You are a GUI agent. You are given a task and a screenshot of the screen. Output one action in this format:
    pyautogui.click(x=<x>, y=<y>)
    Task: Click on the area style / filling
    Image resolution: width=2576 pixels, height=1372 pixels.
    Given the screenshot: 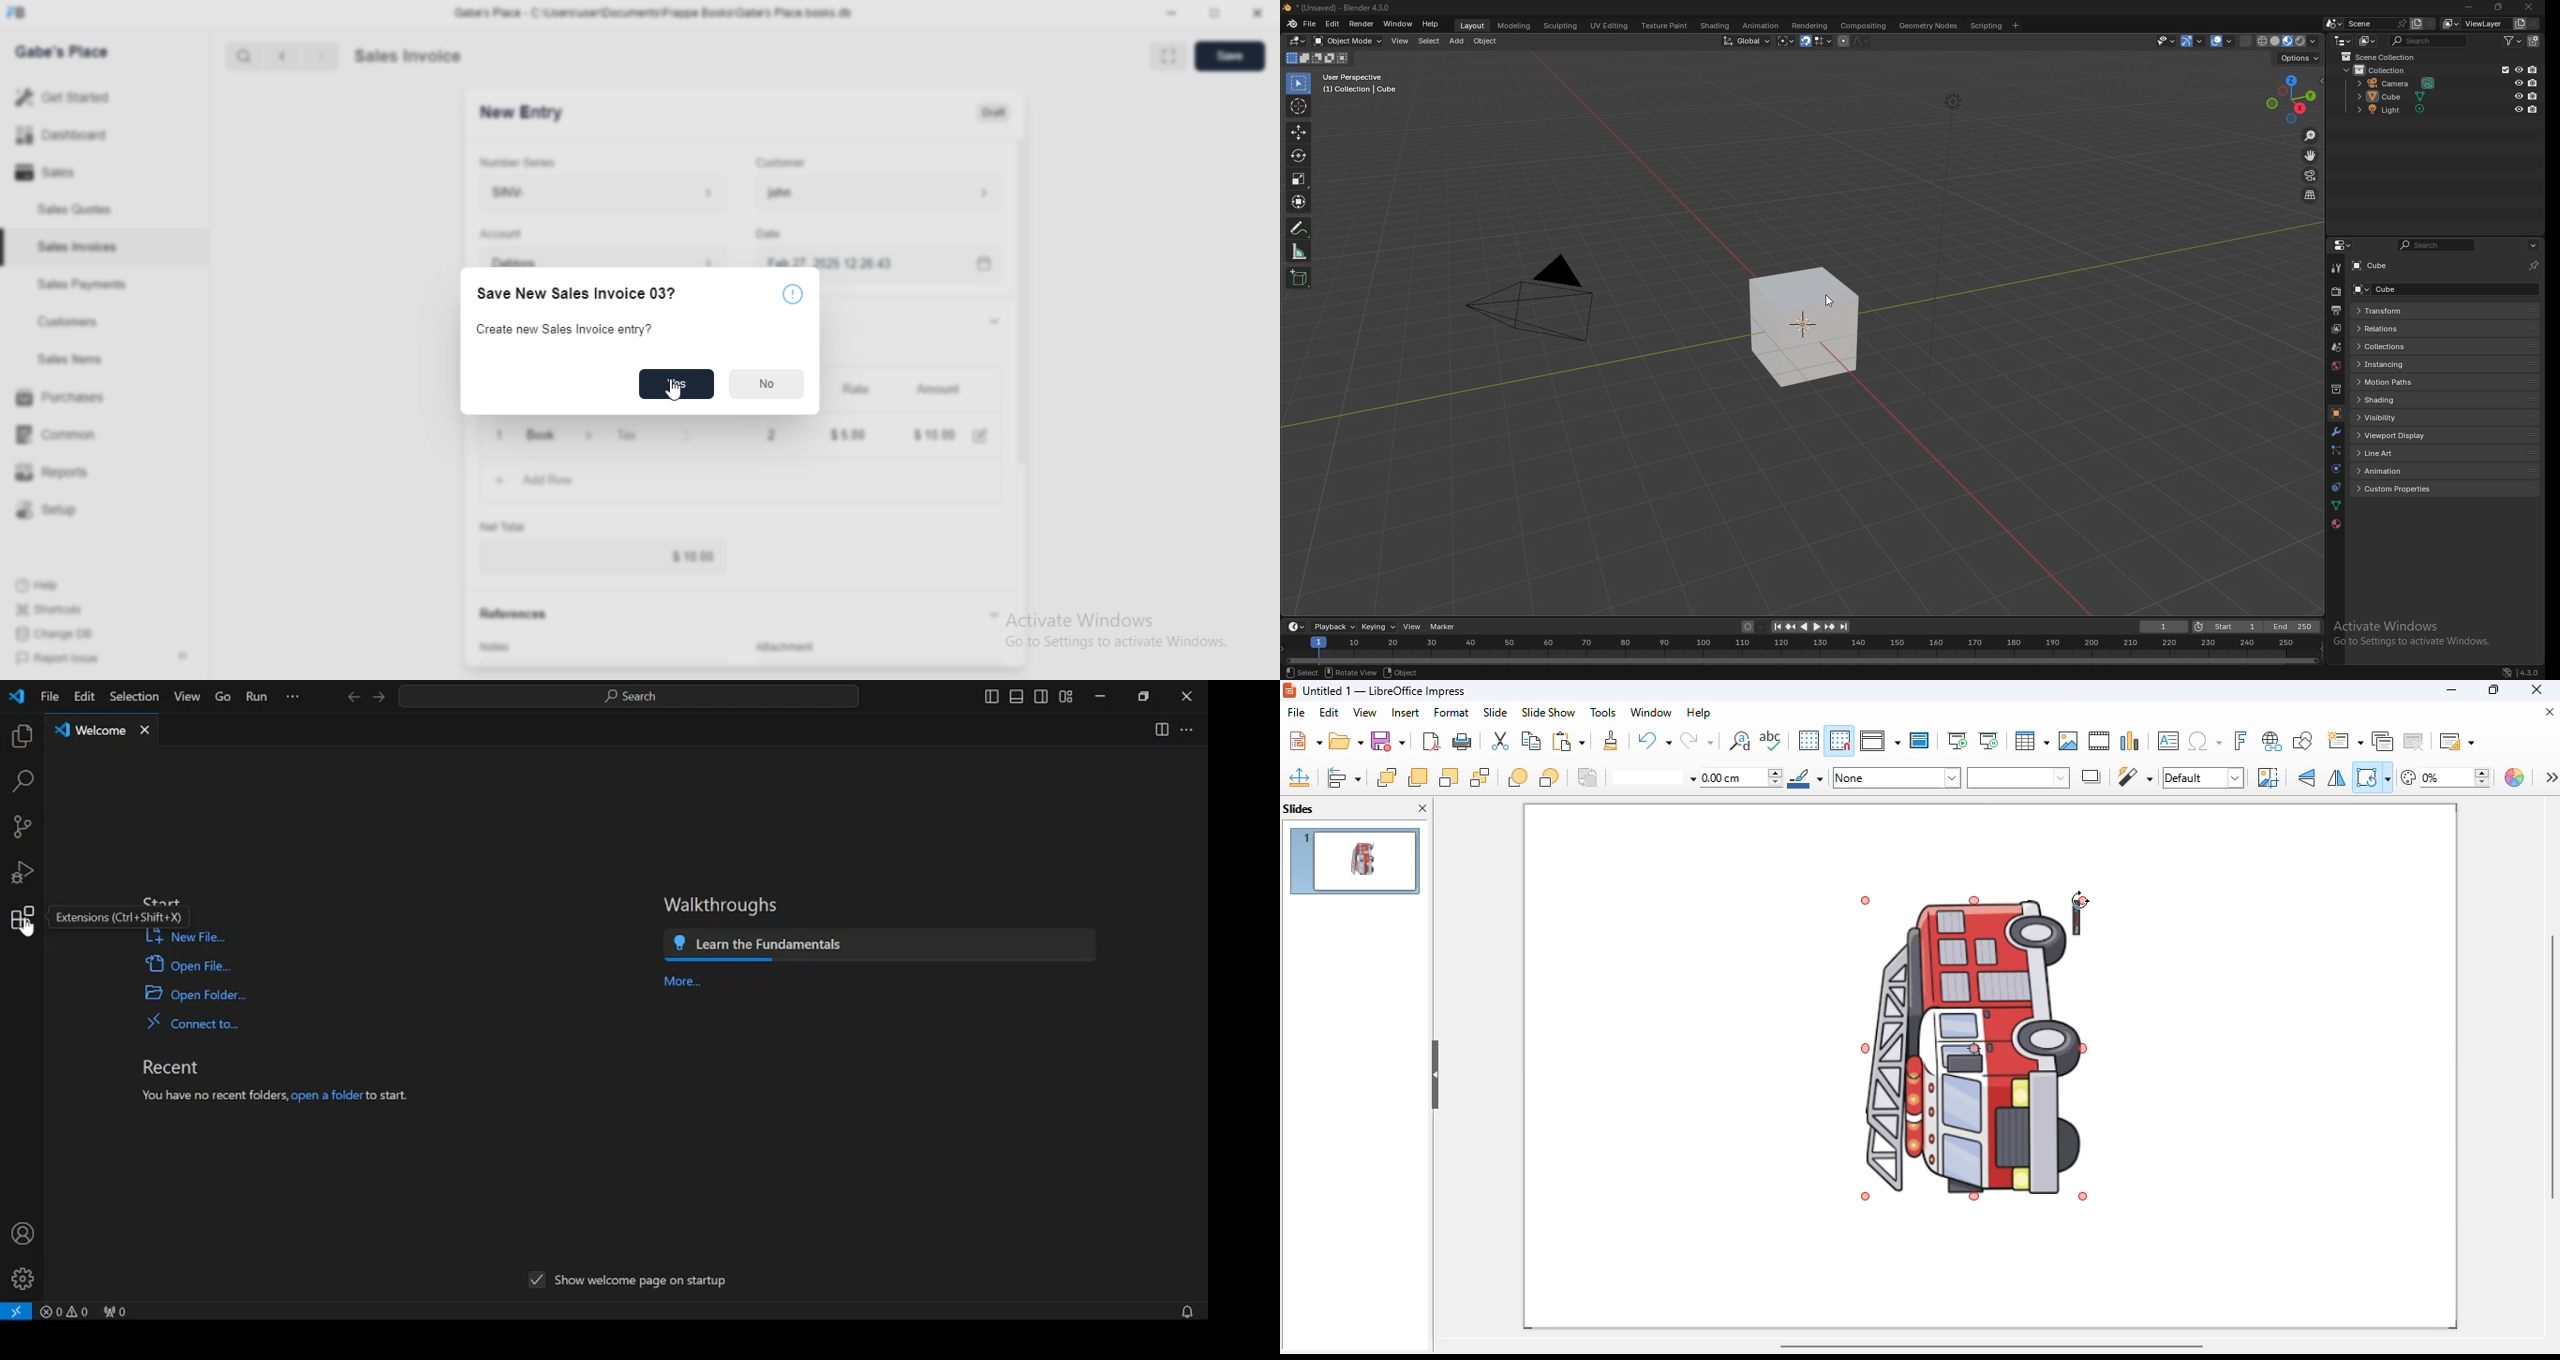 What is the action you would take?
    pyautogui.click(x=2018, y=777)
    